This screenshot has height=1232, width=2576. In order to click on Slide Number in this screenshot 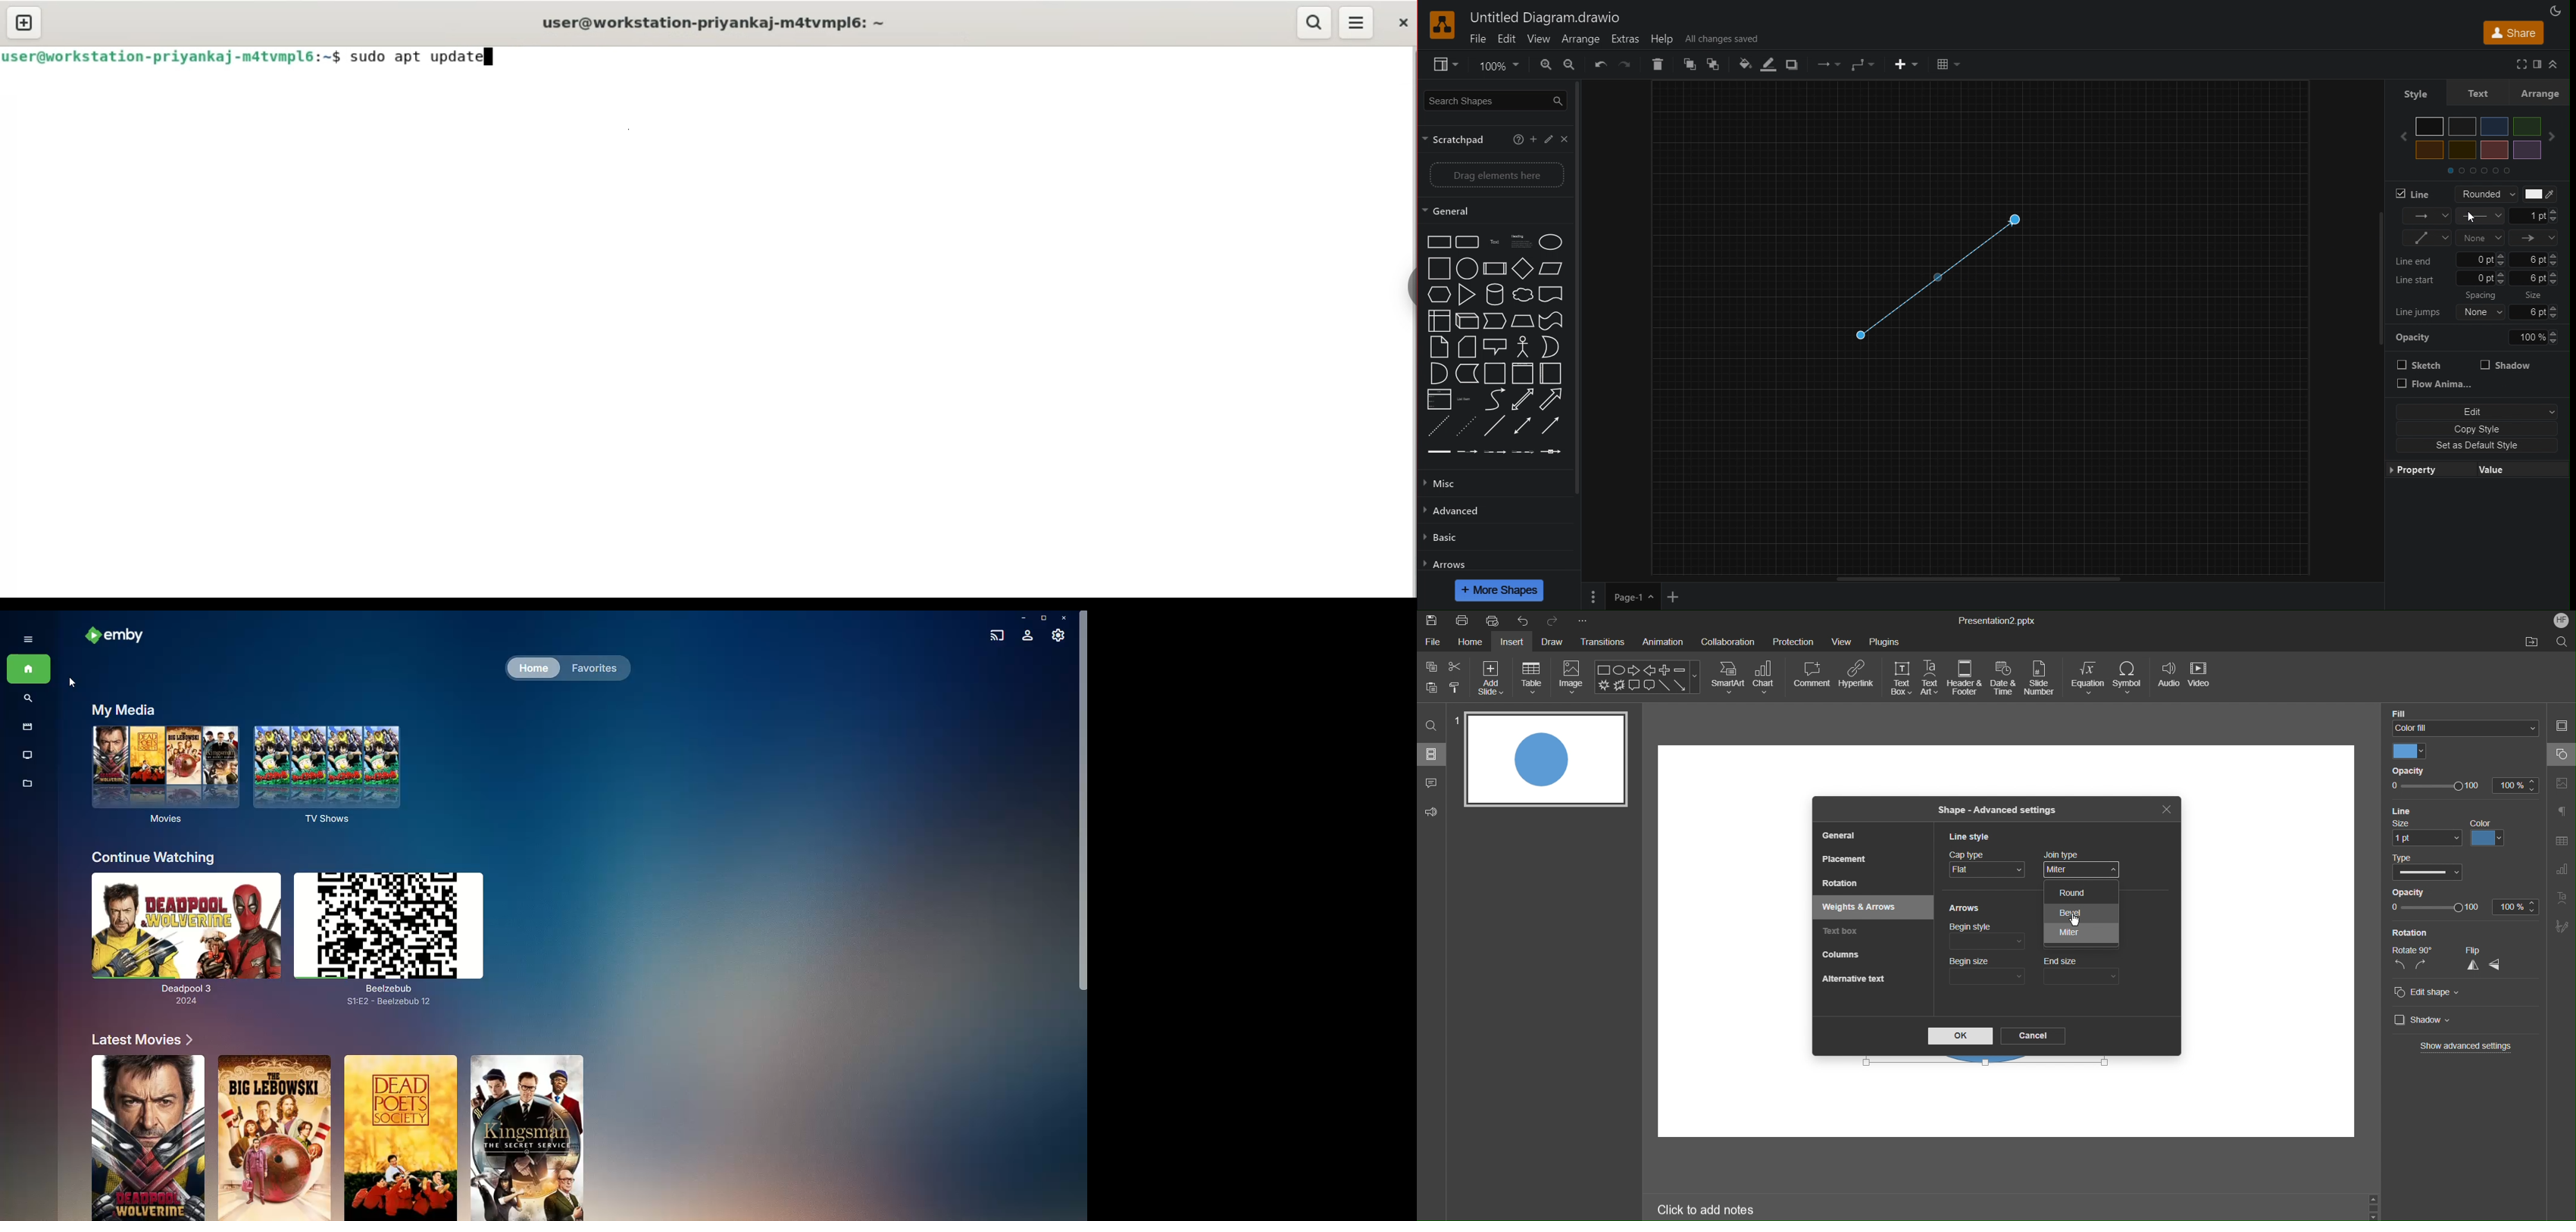, I will do `click(2042, 679)`.